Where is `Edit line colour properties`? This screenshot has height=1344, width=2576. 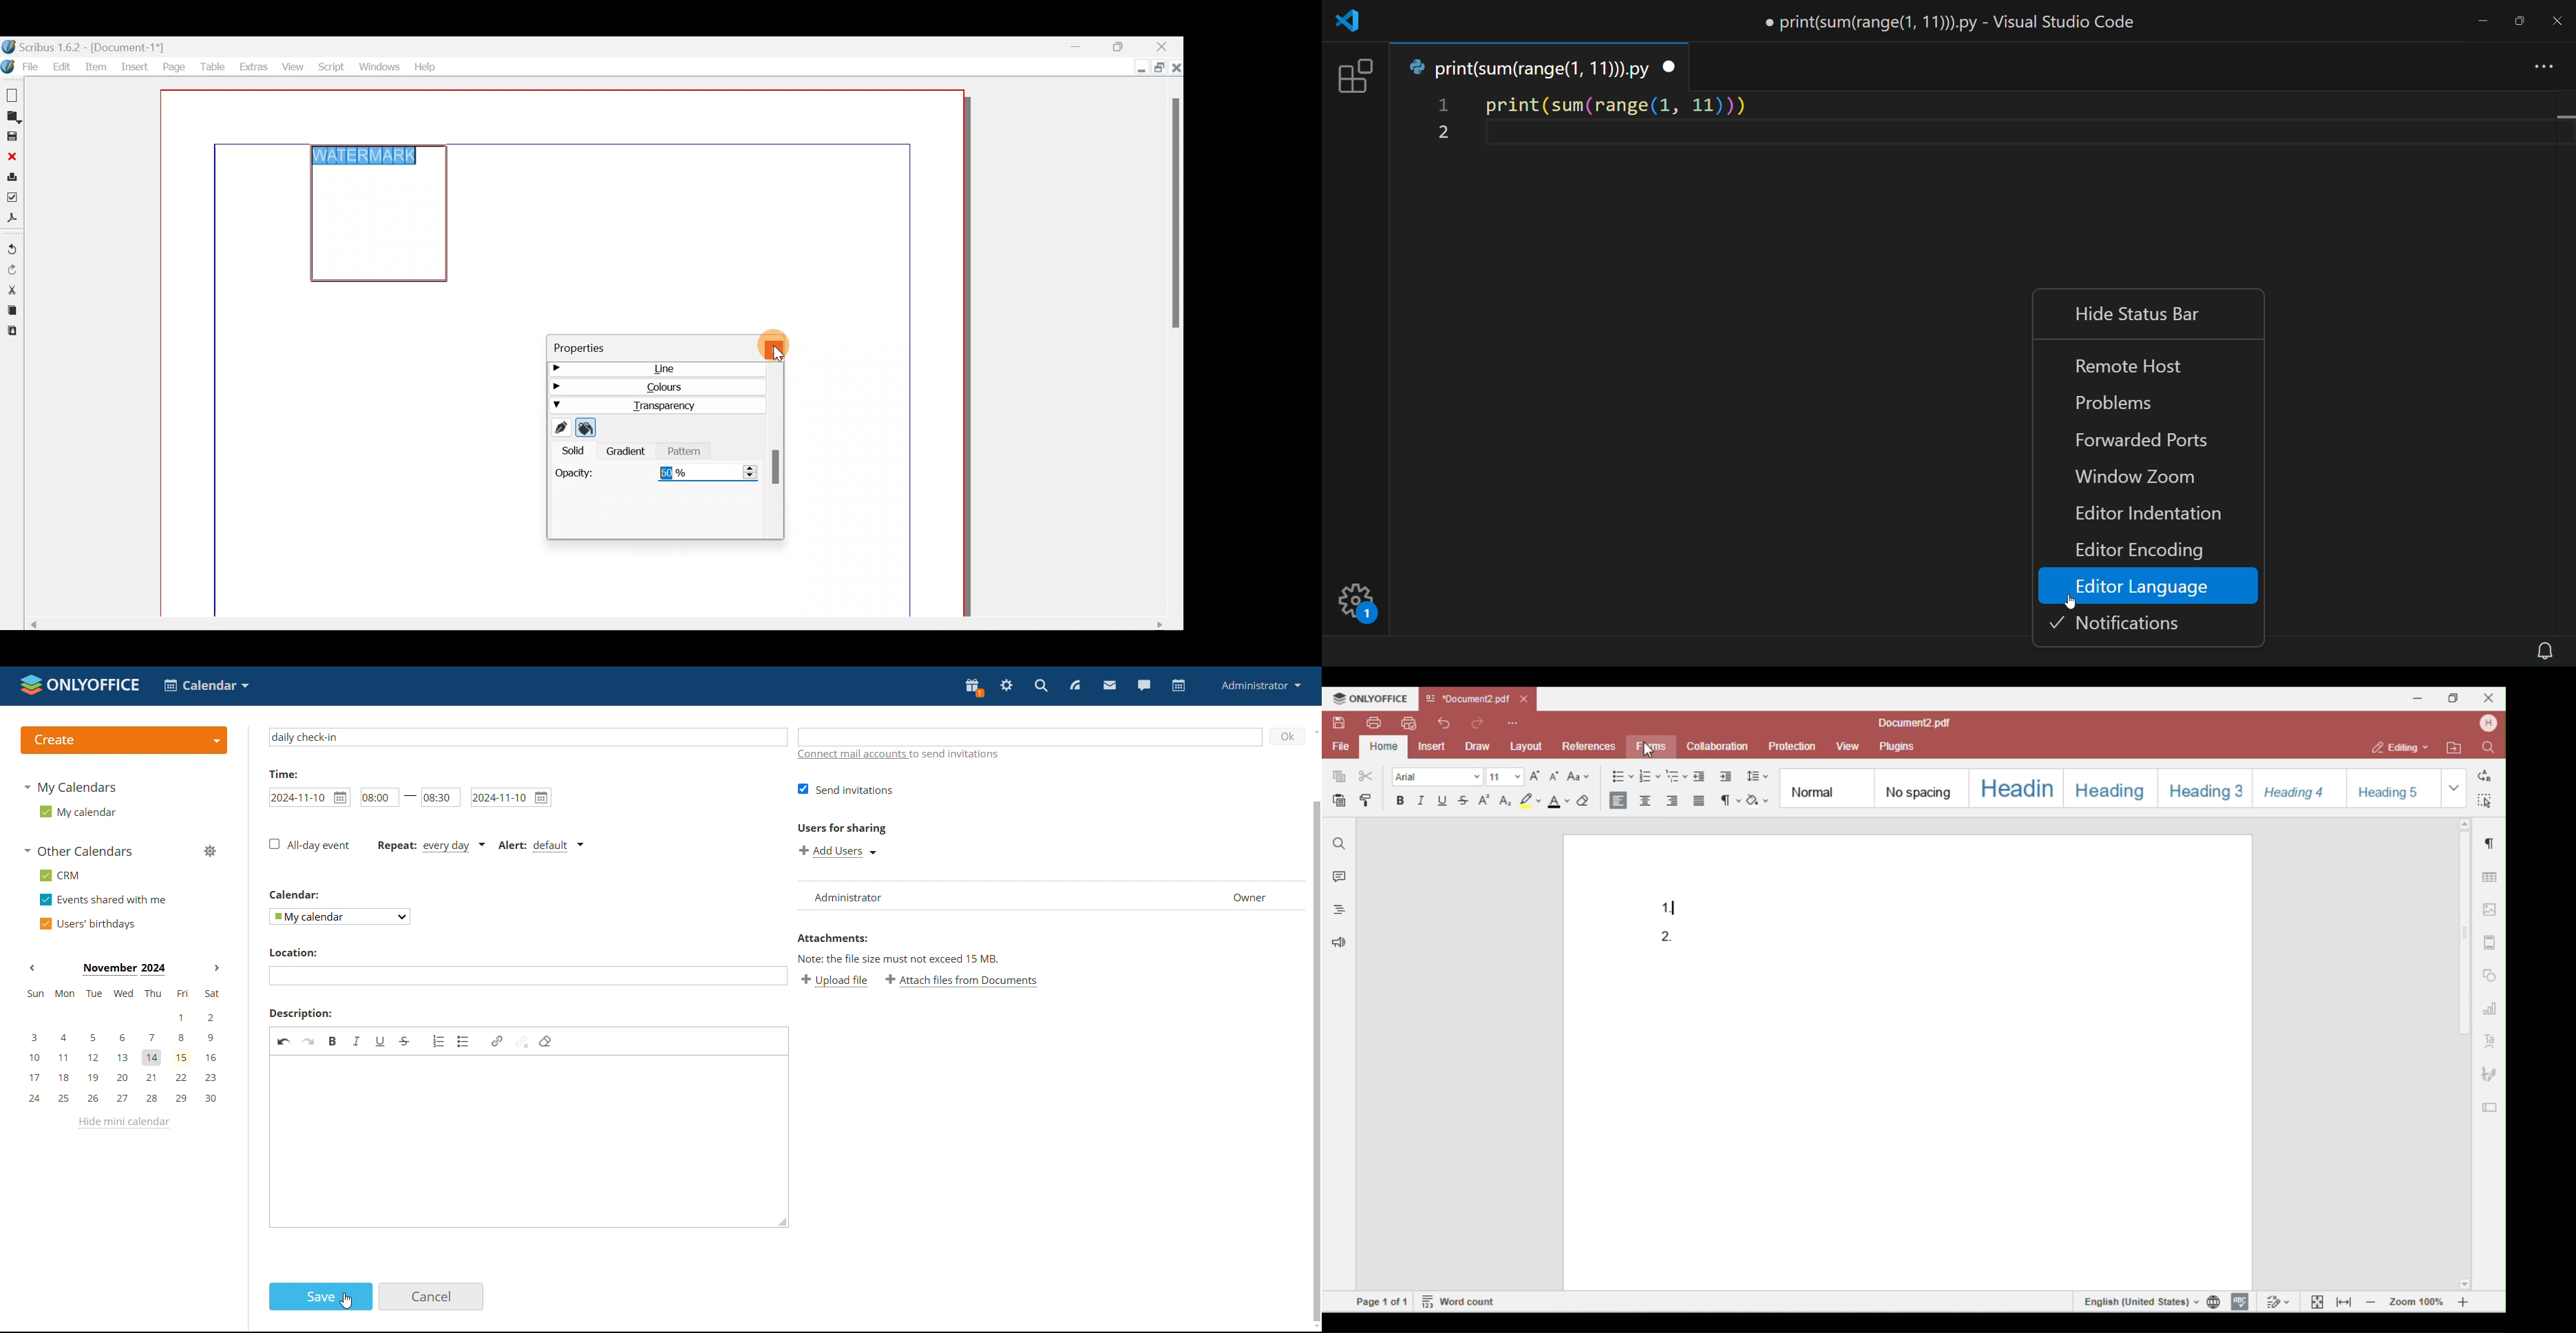 Edit line colour properties is located at coordinates (560, 428).